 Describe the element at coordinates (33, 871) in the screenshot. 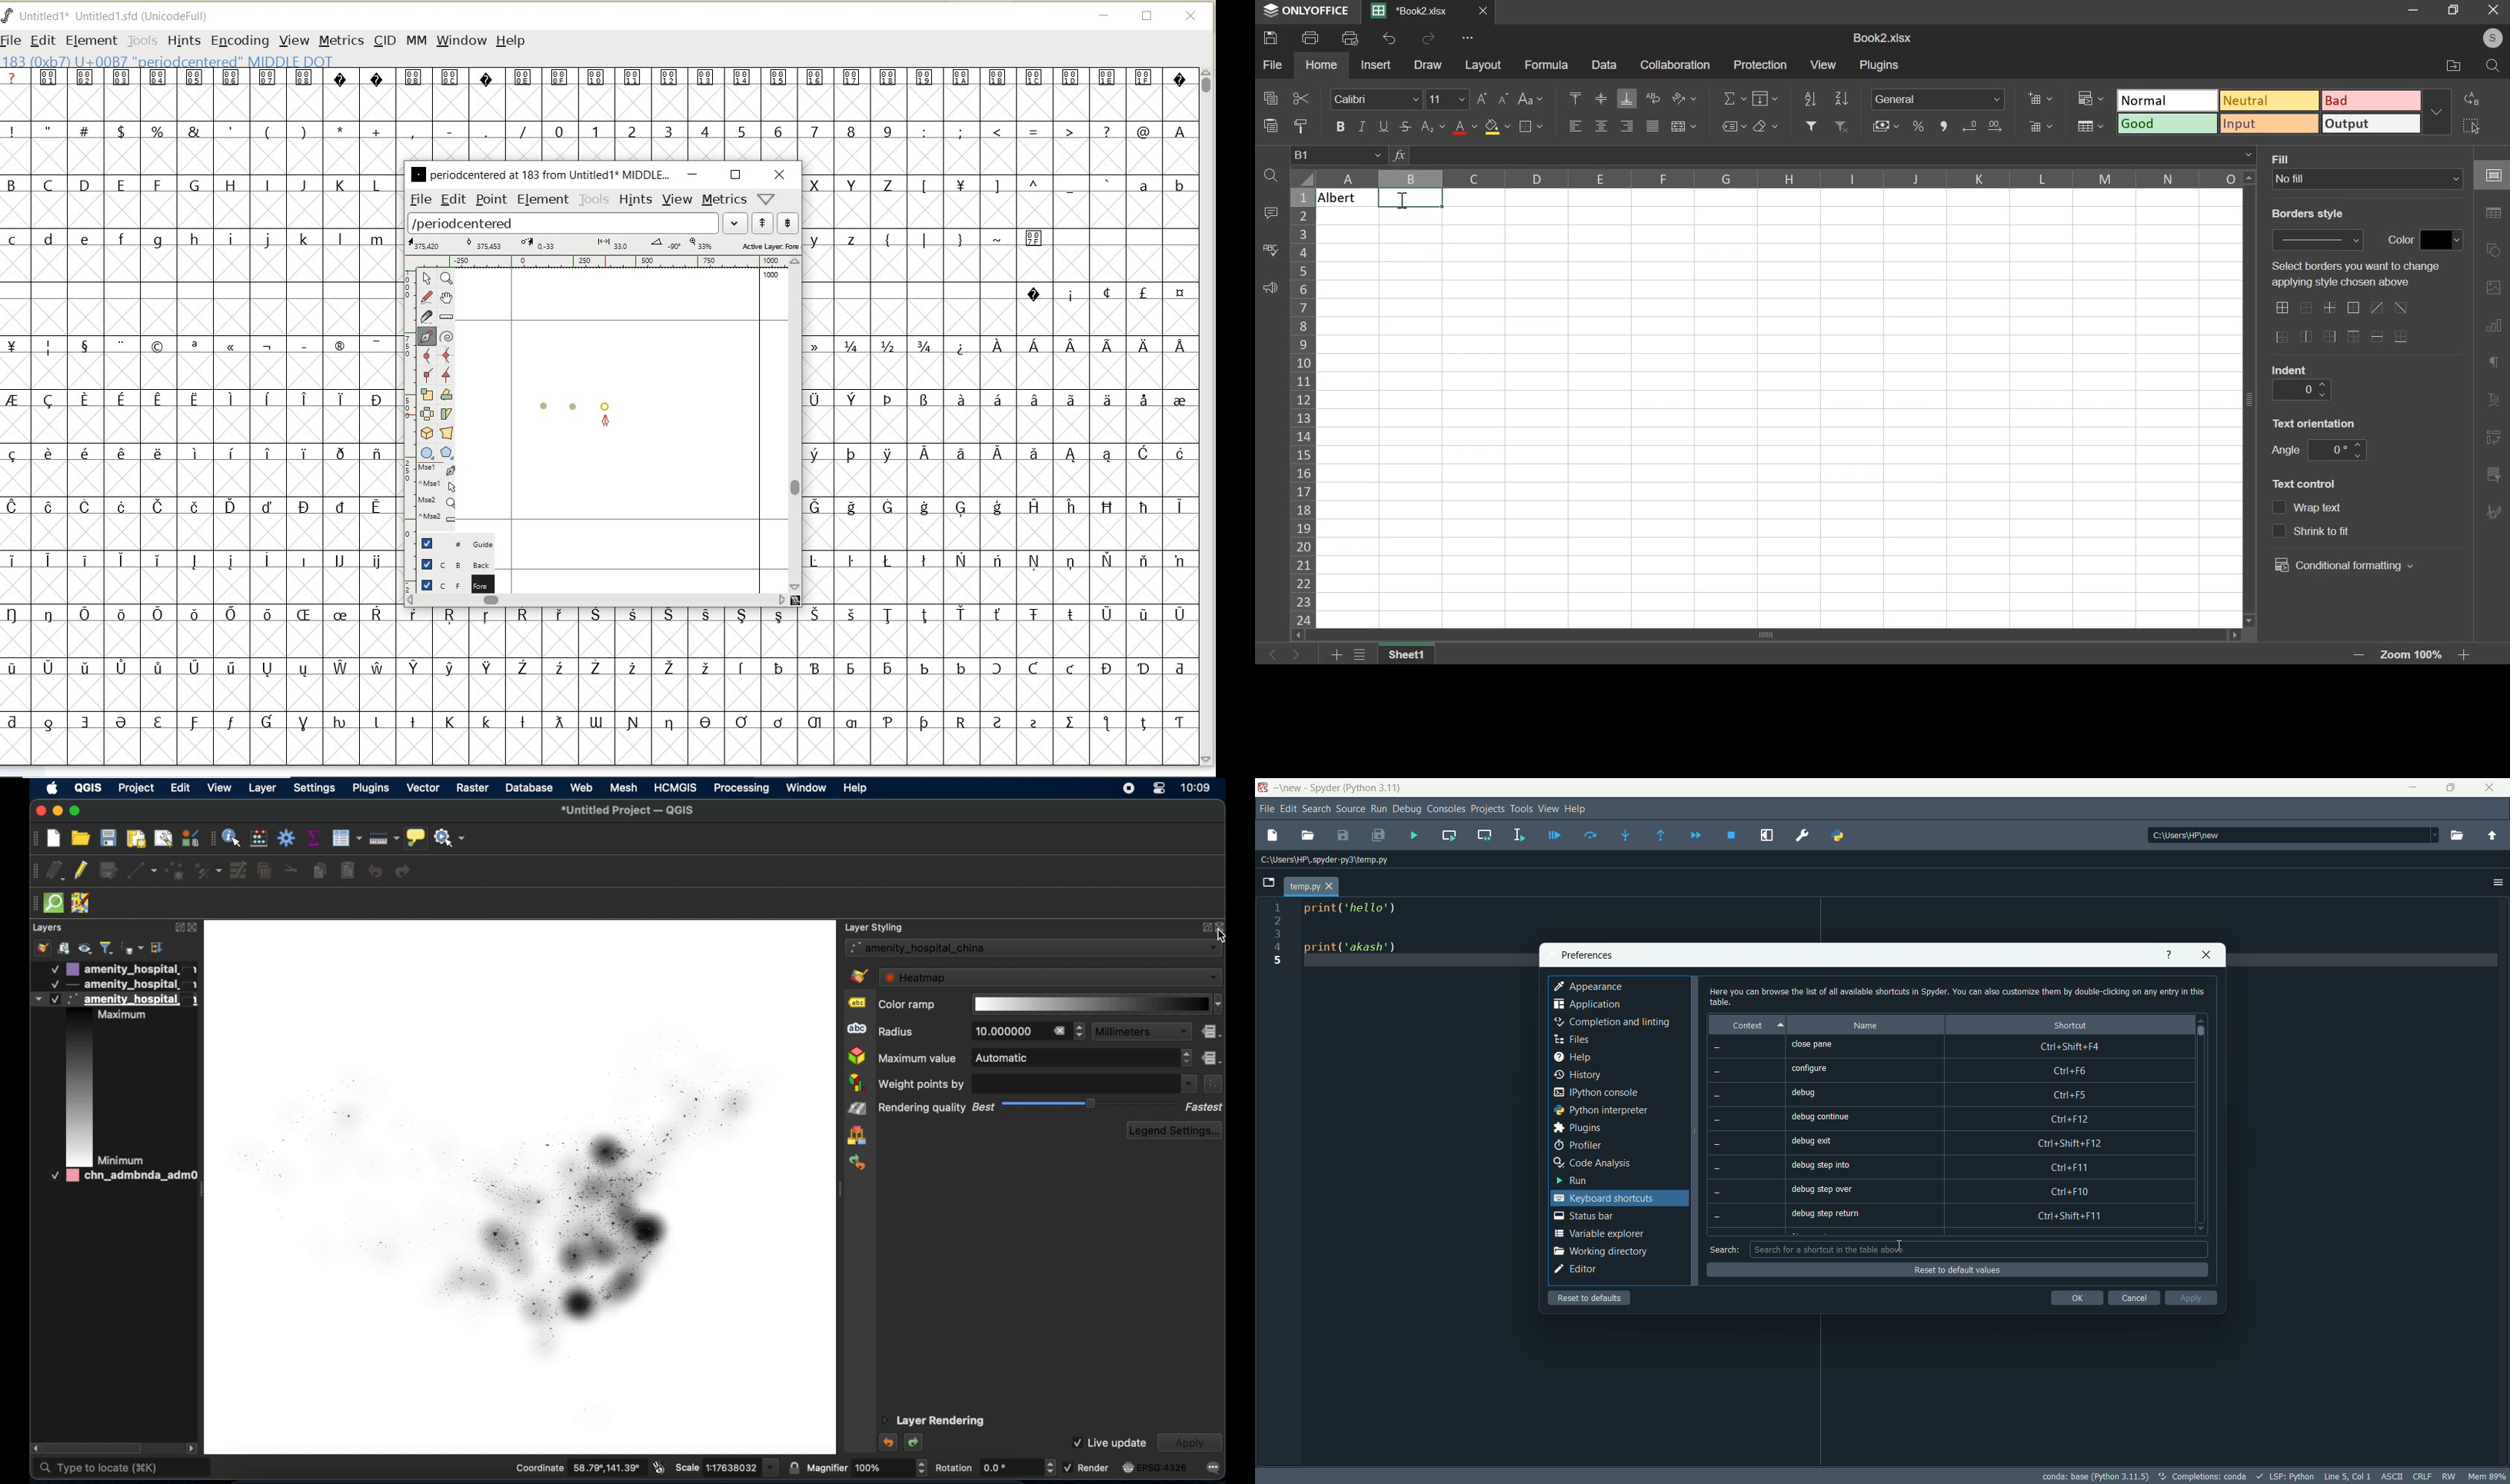

I see `digitizing with segment` at that location.